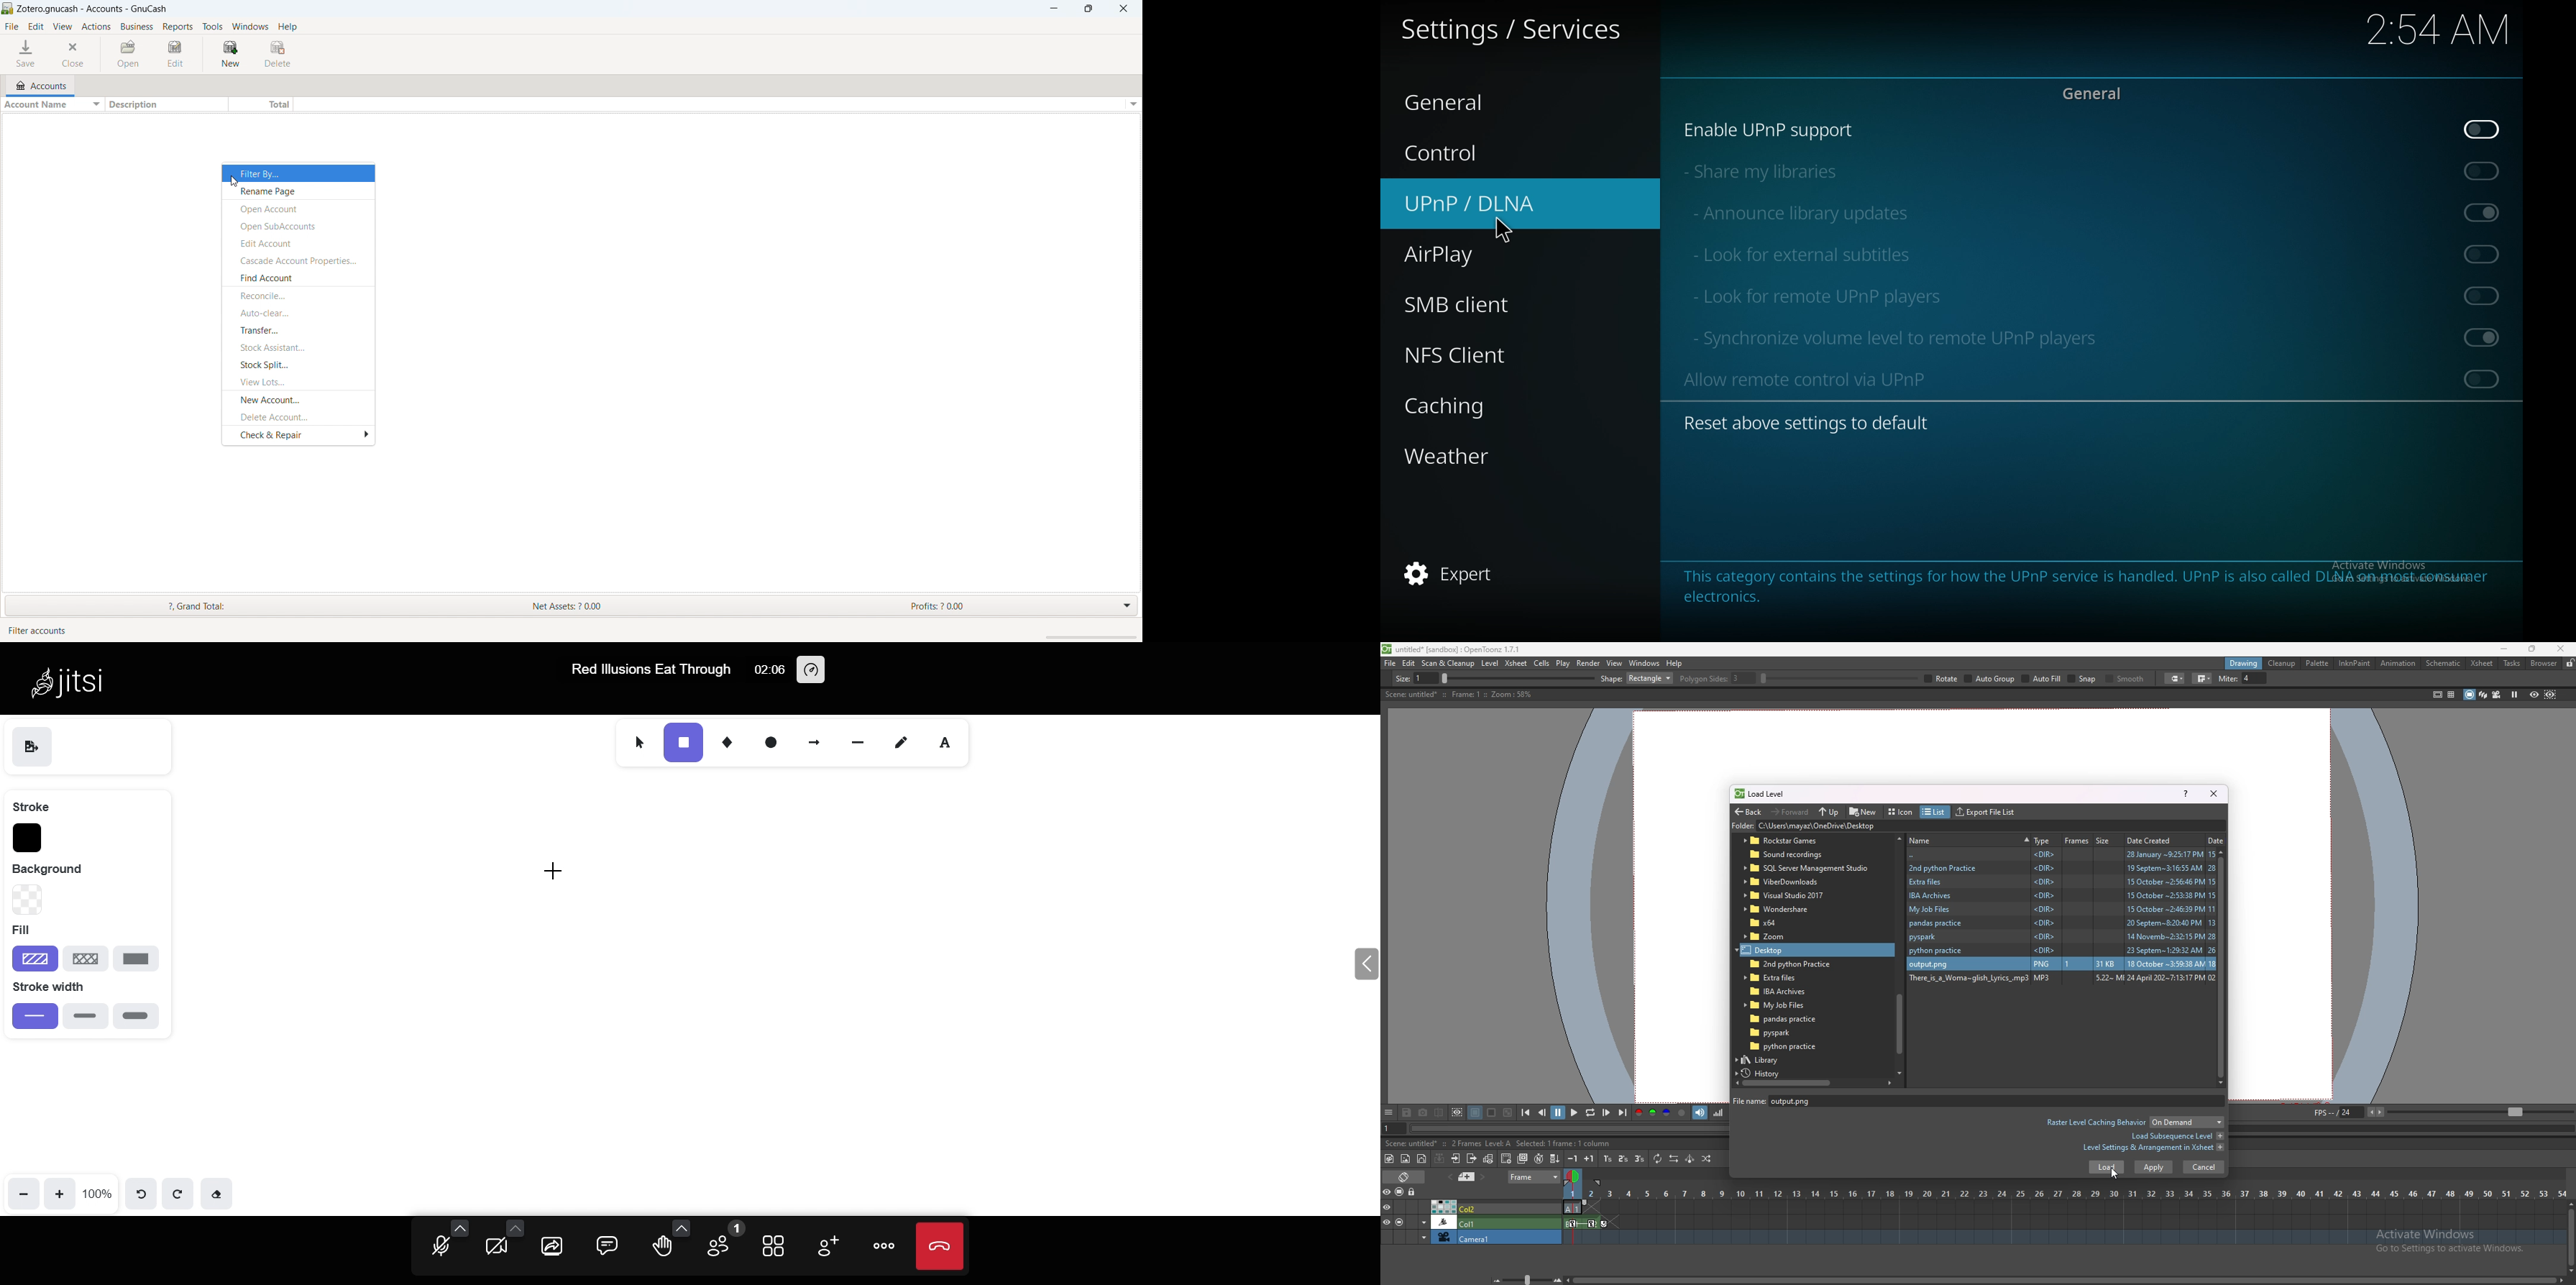 The width and height of the screenshot is (2576, 1288). What do you see at coordinates (554, 1246) in the screenshot?
I see `share screen` at bounding box center [554, 1246].